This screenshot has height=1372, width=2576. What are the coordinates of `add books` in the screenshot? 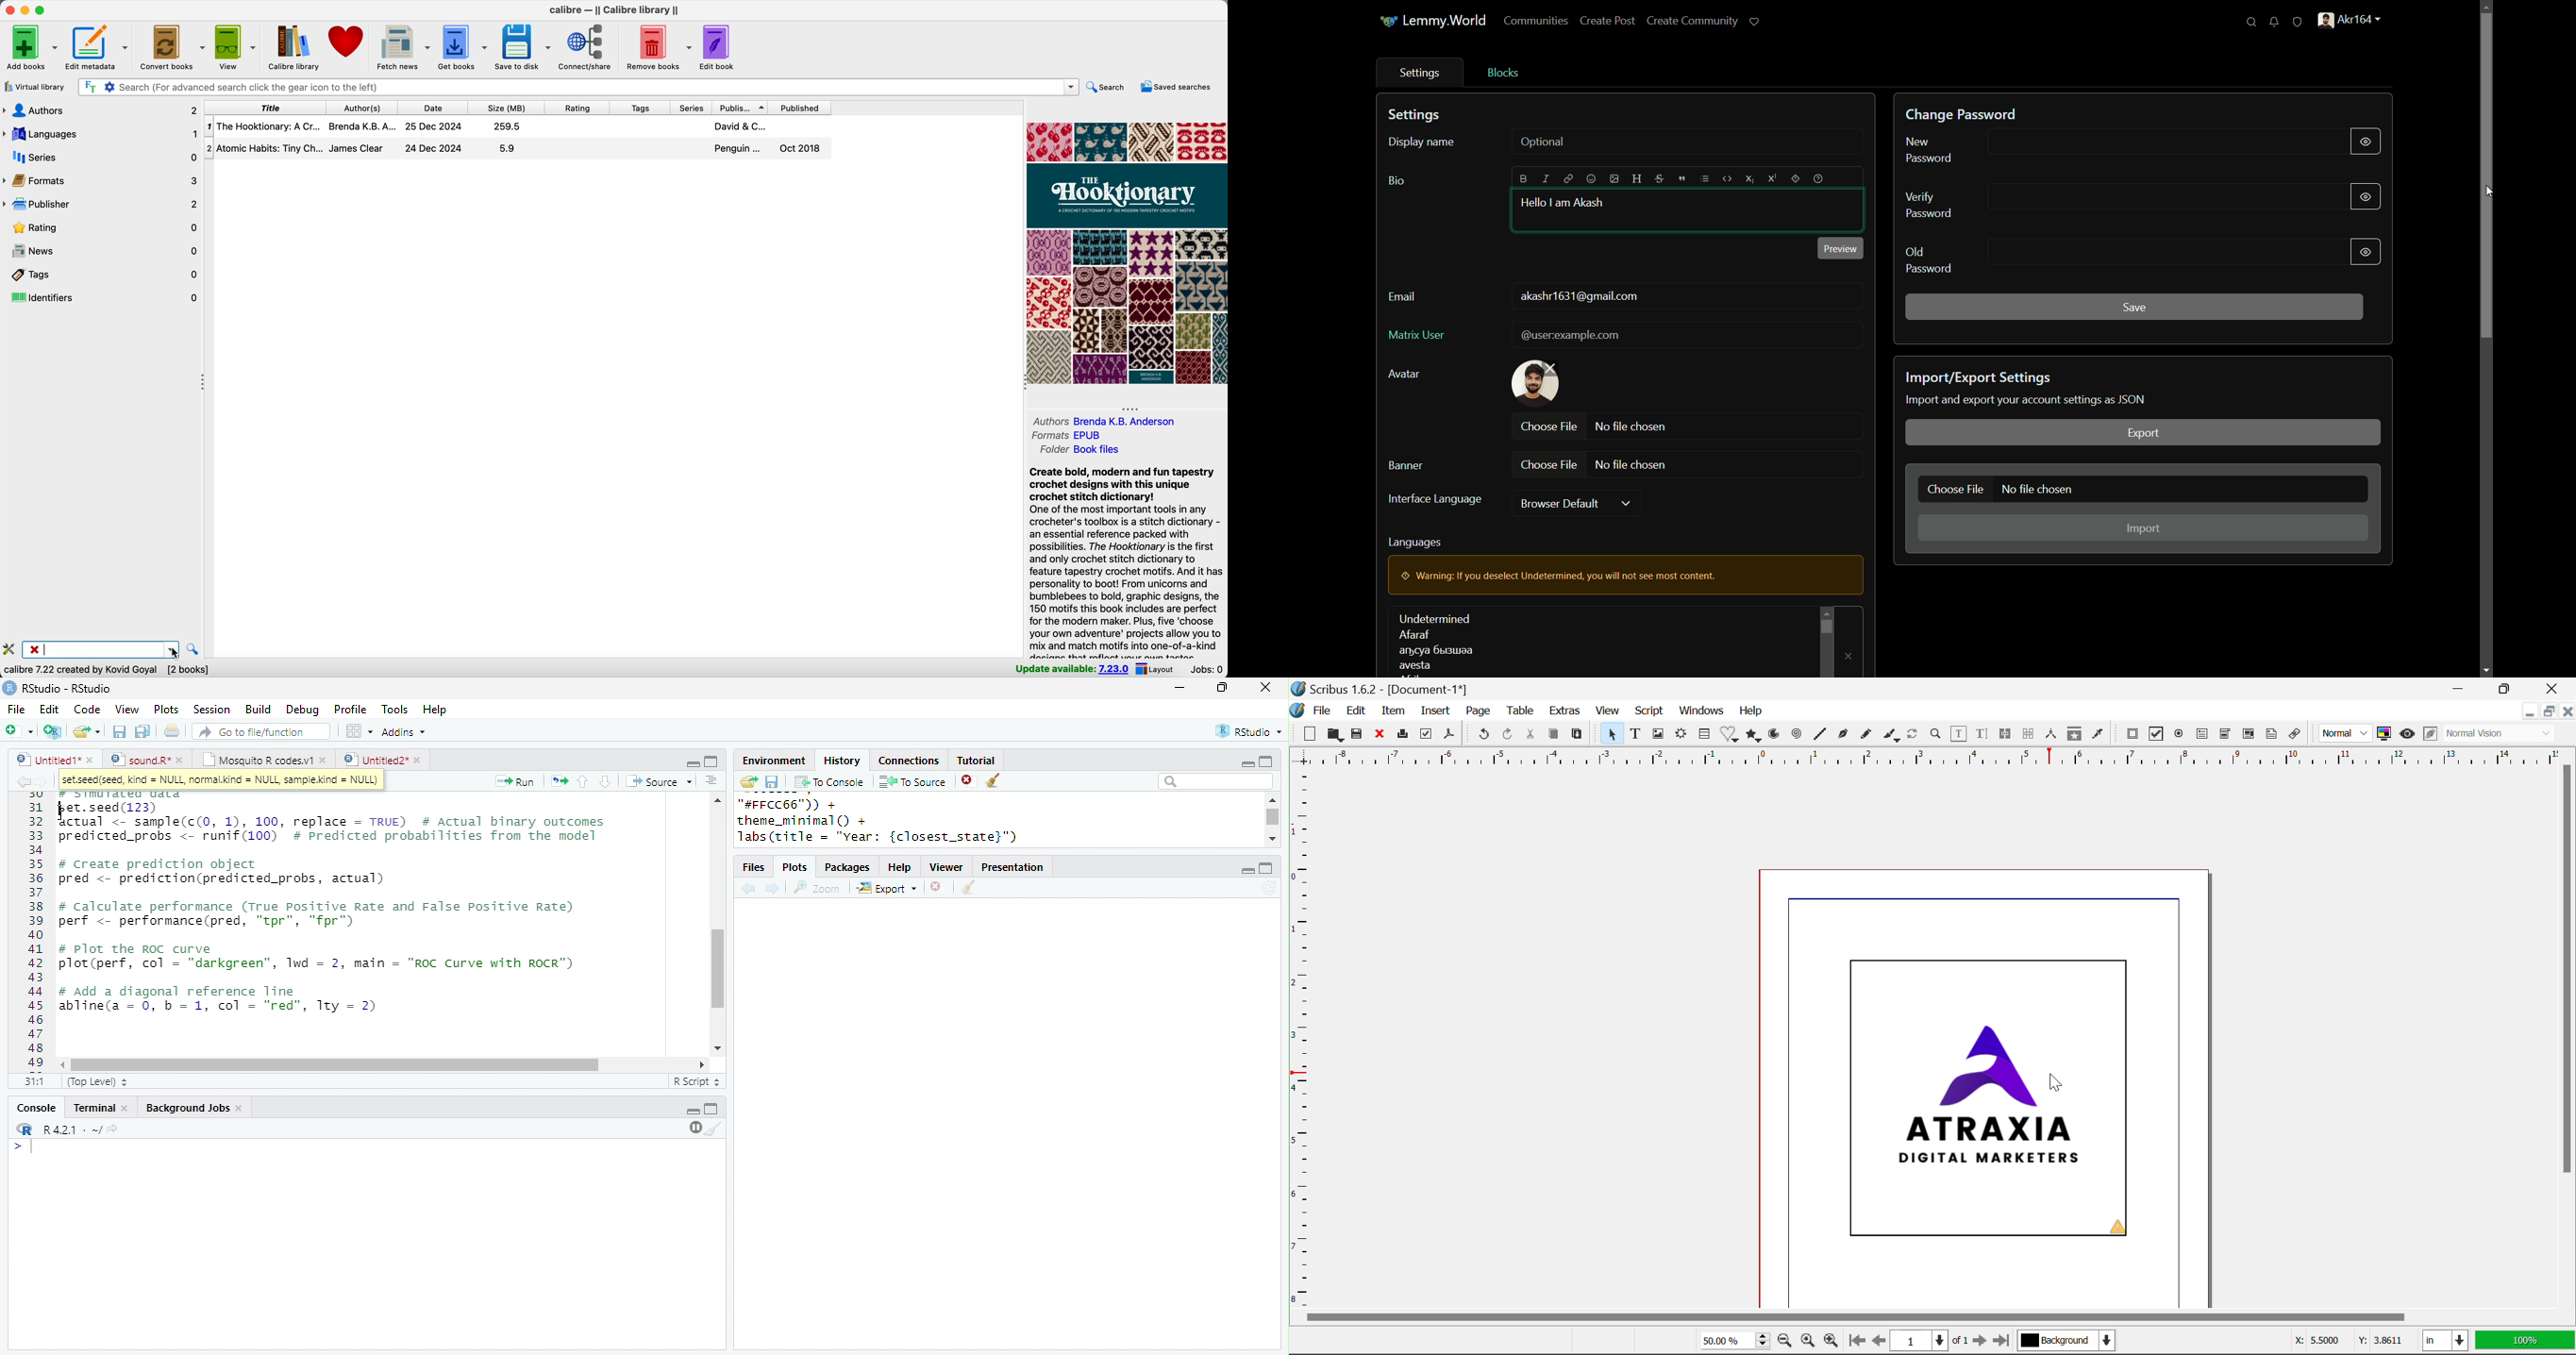 It's located at (31, 49).